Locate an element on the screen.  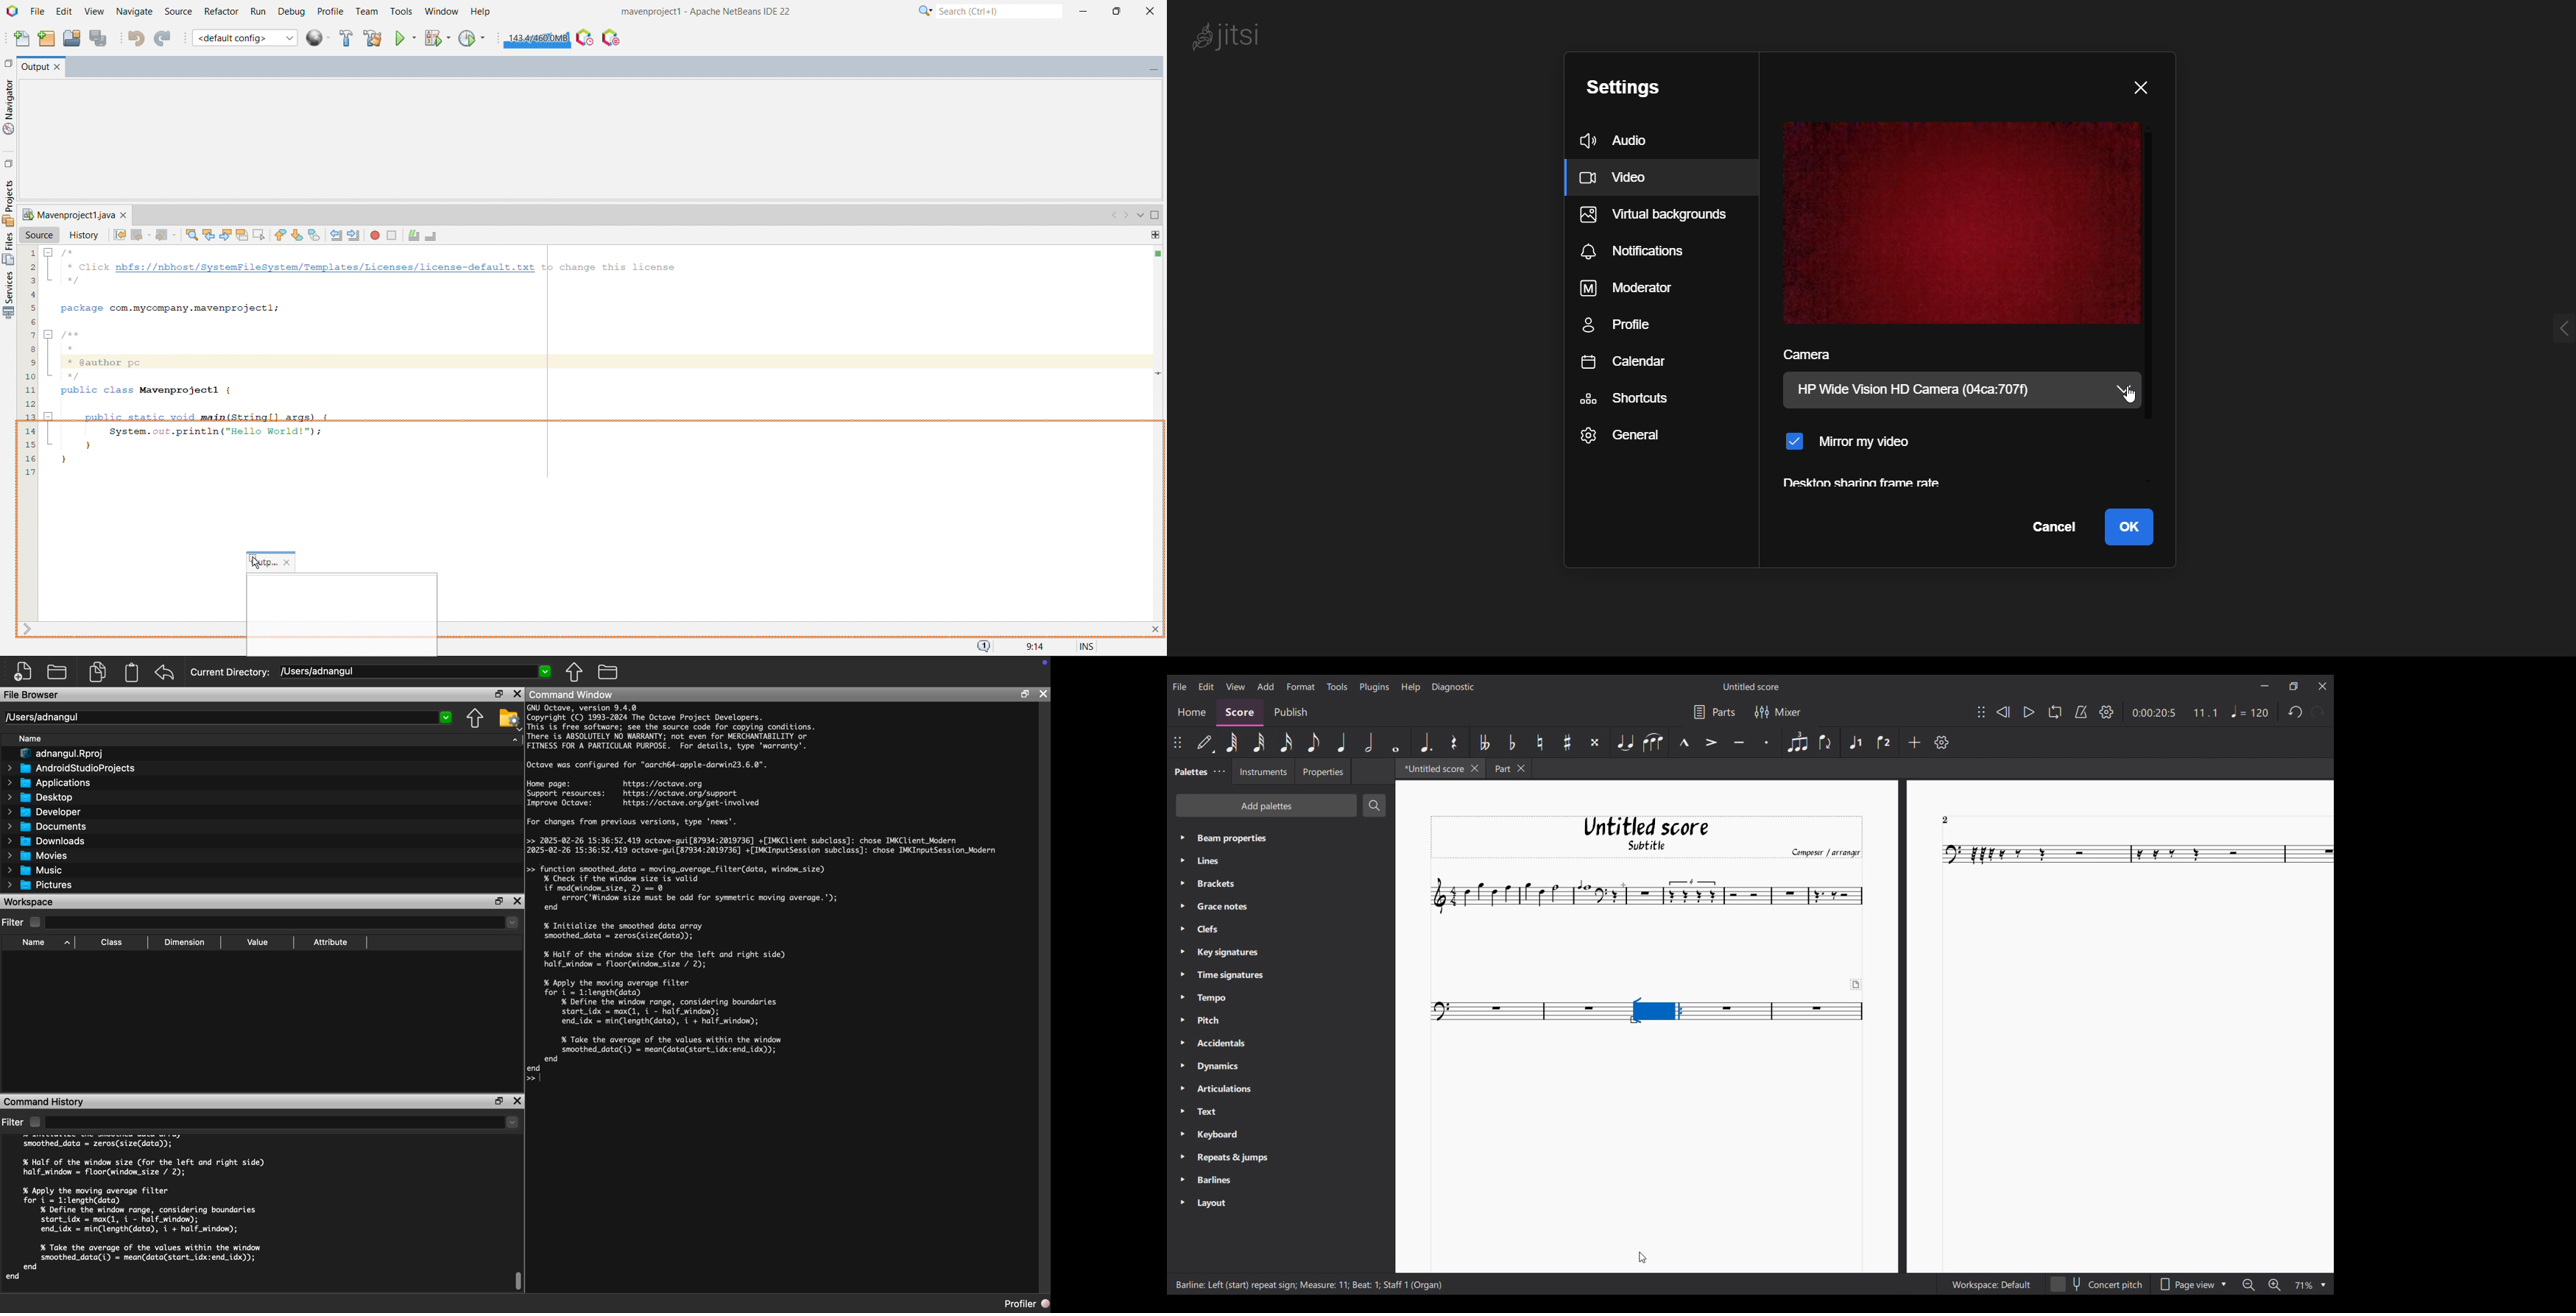
expnd is located at coordinates (2544, 326).